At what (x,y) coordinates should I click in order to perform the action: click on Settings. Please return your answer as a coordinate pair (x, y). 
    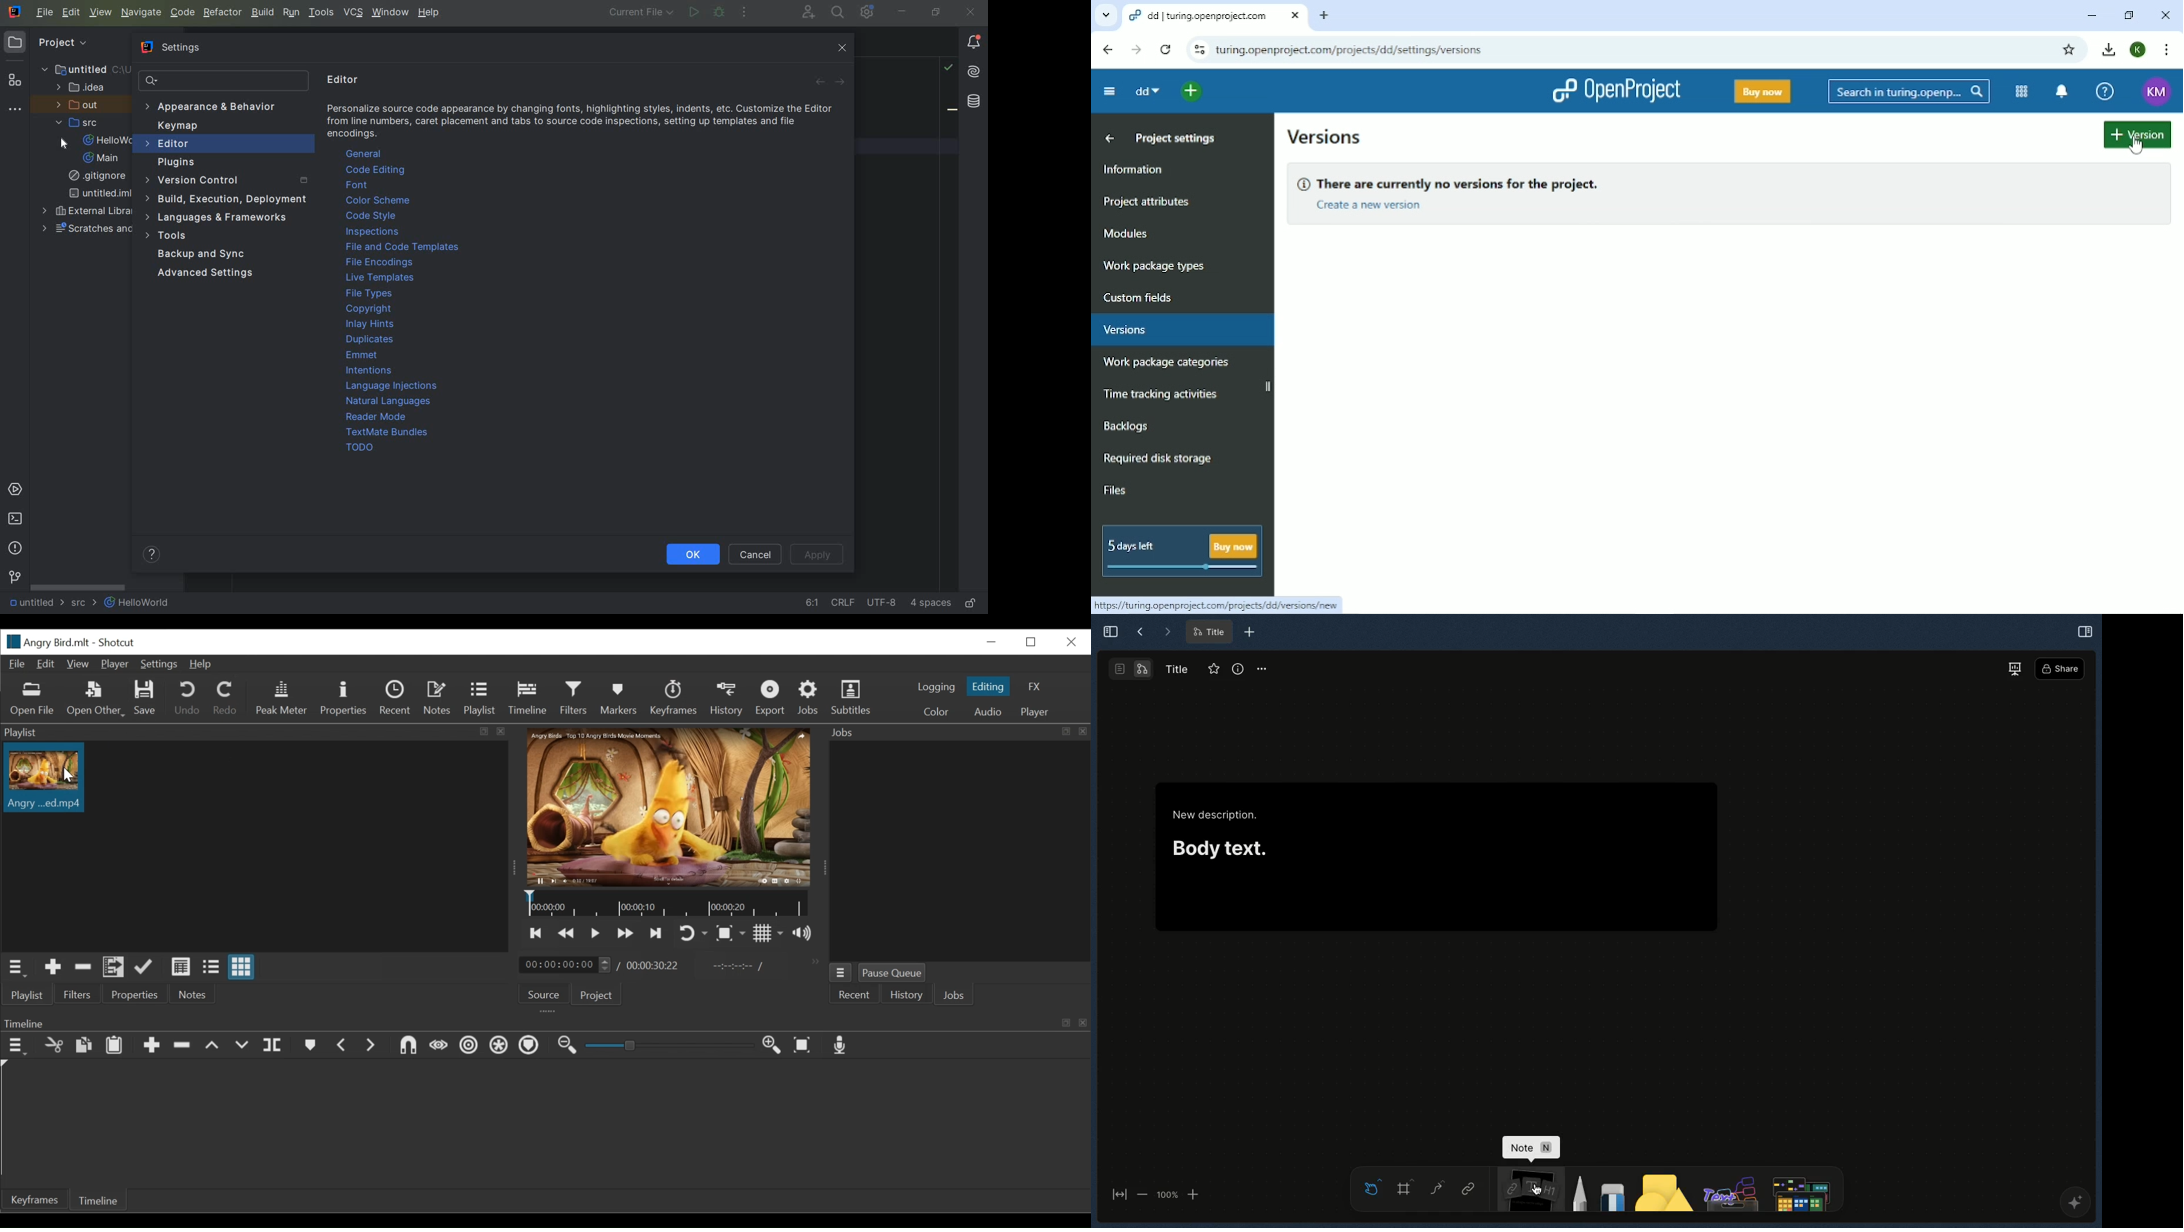
    Looking at the image, I should click on (157, 665).